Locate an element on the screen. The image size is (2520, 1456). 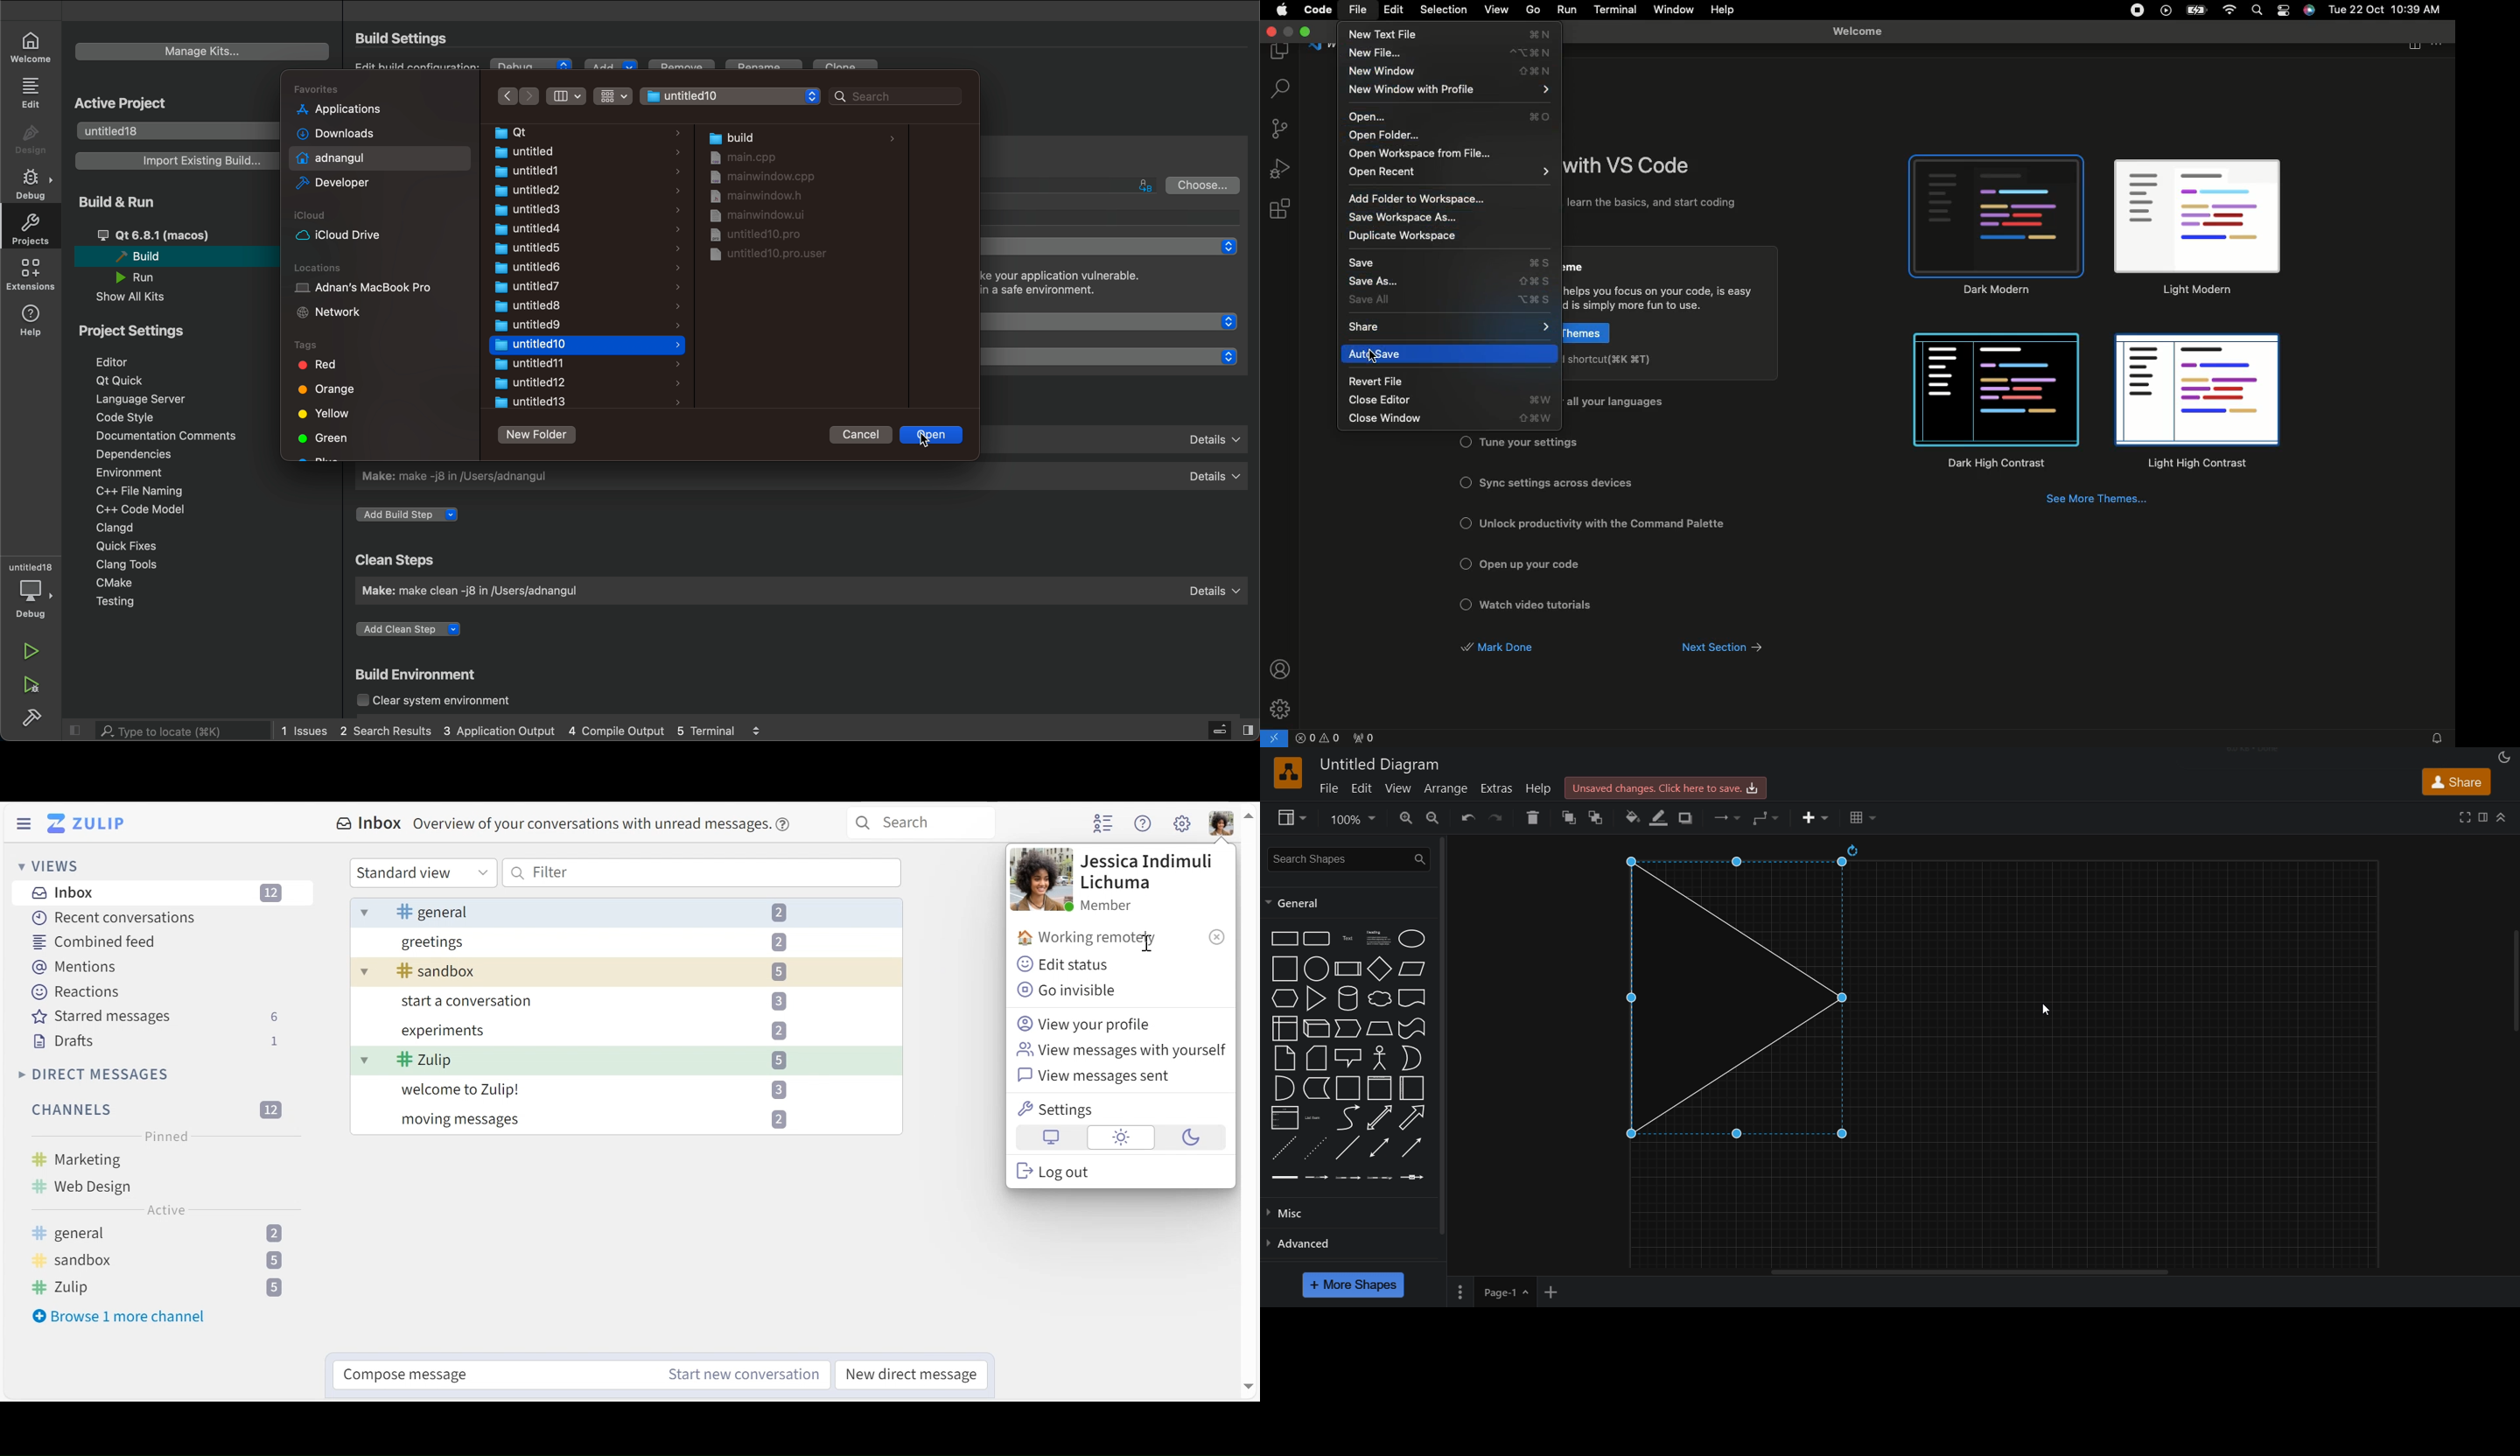
greetings is located at coordinates (437, 941).